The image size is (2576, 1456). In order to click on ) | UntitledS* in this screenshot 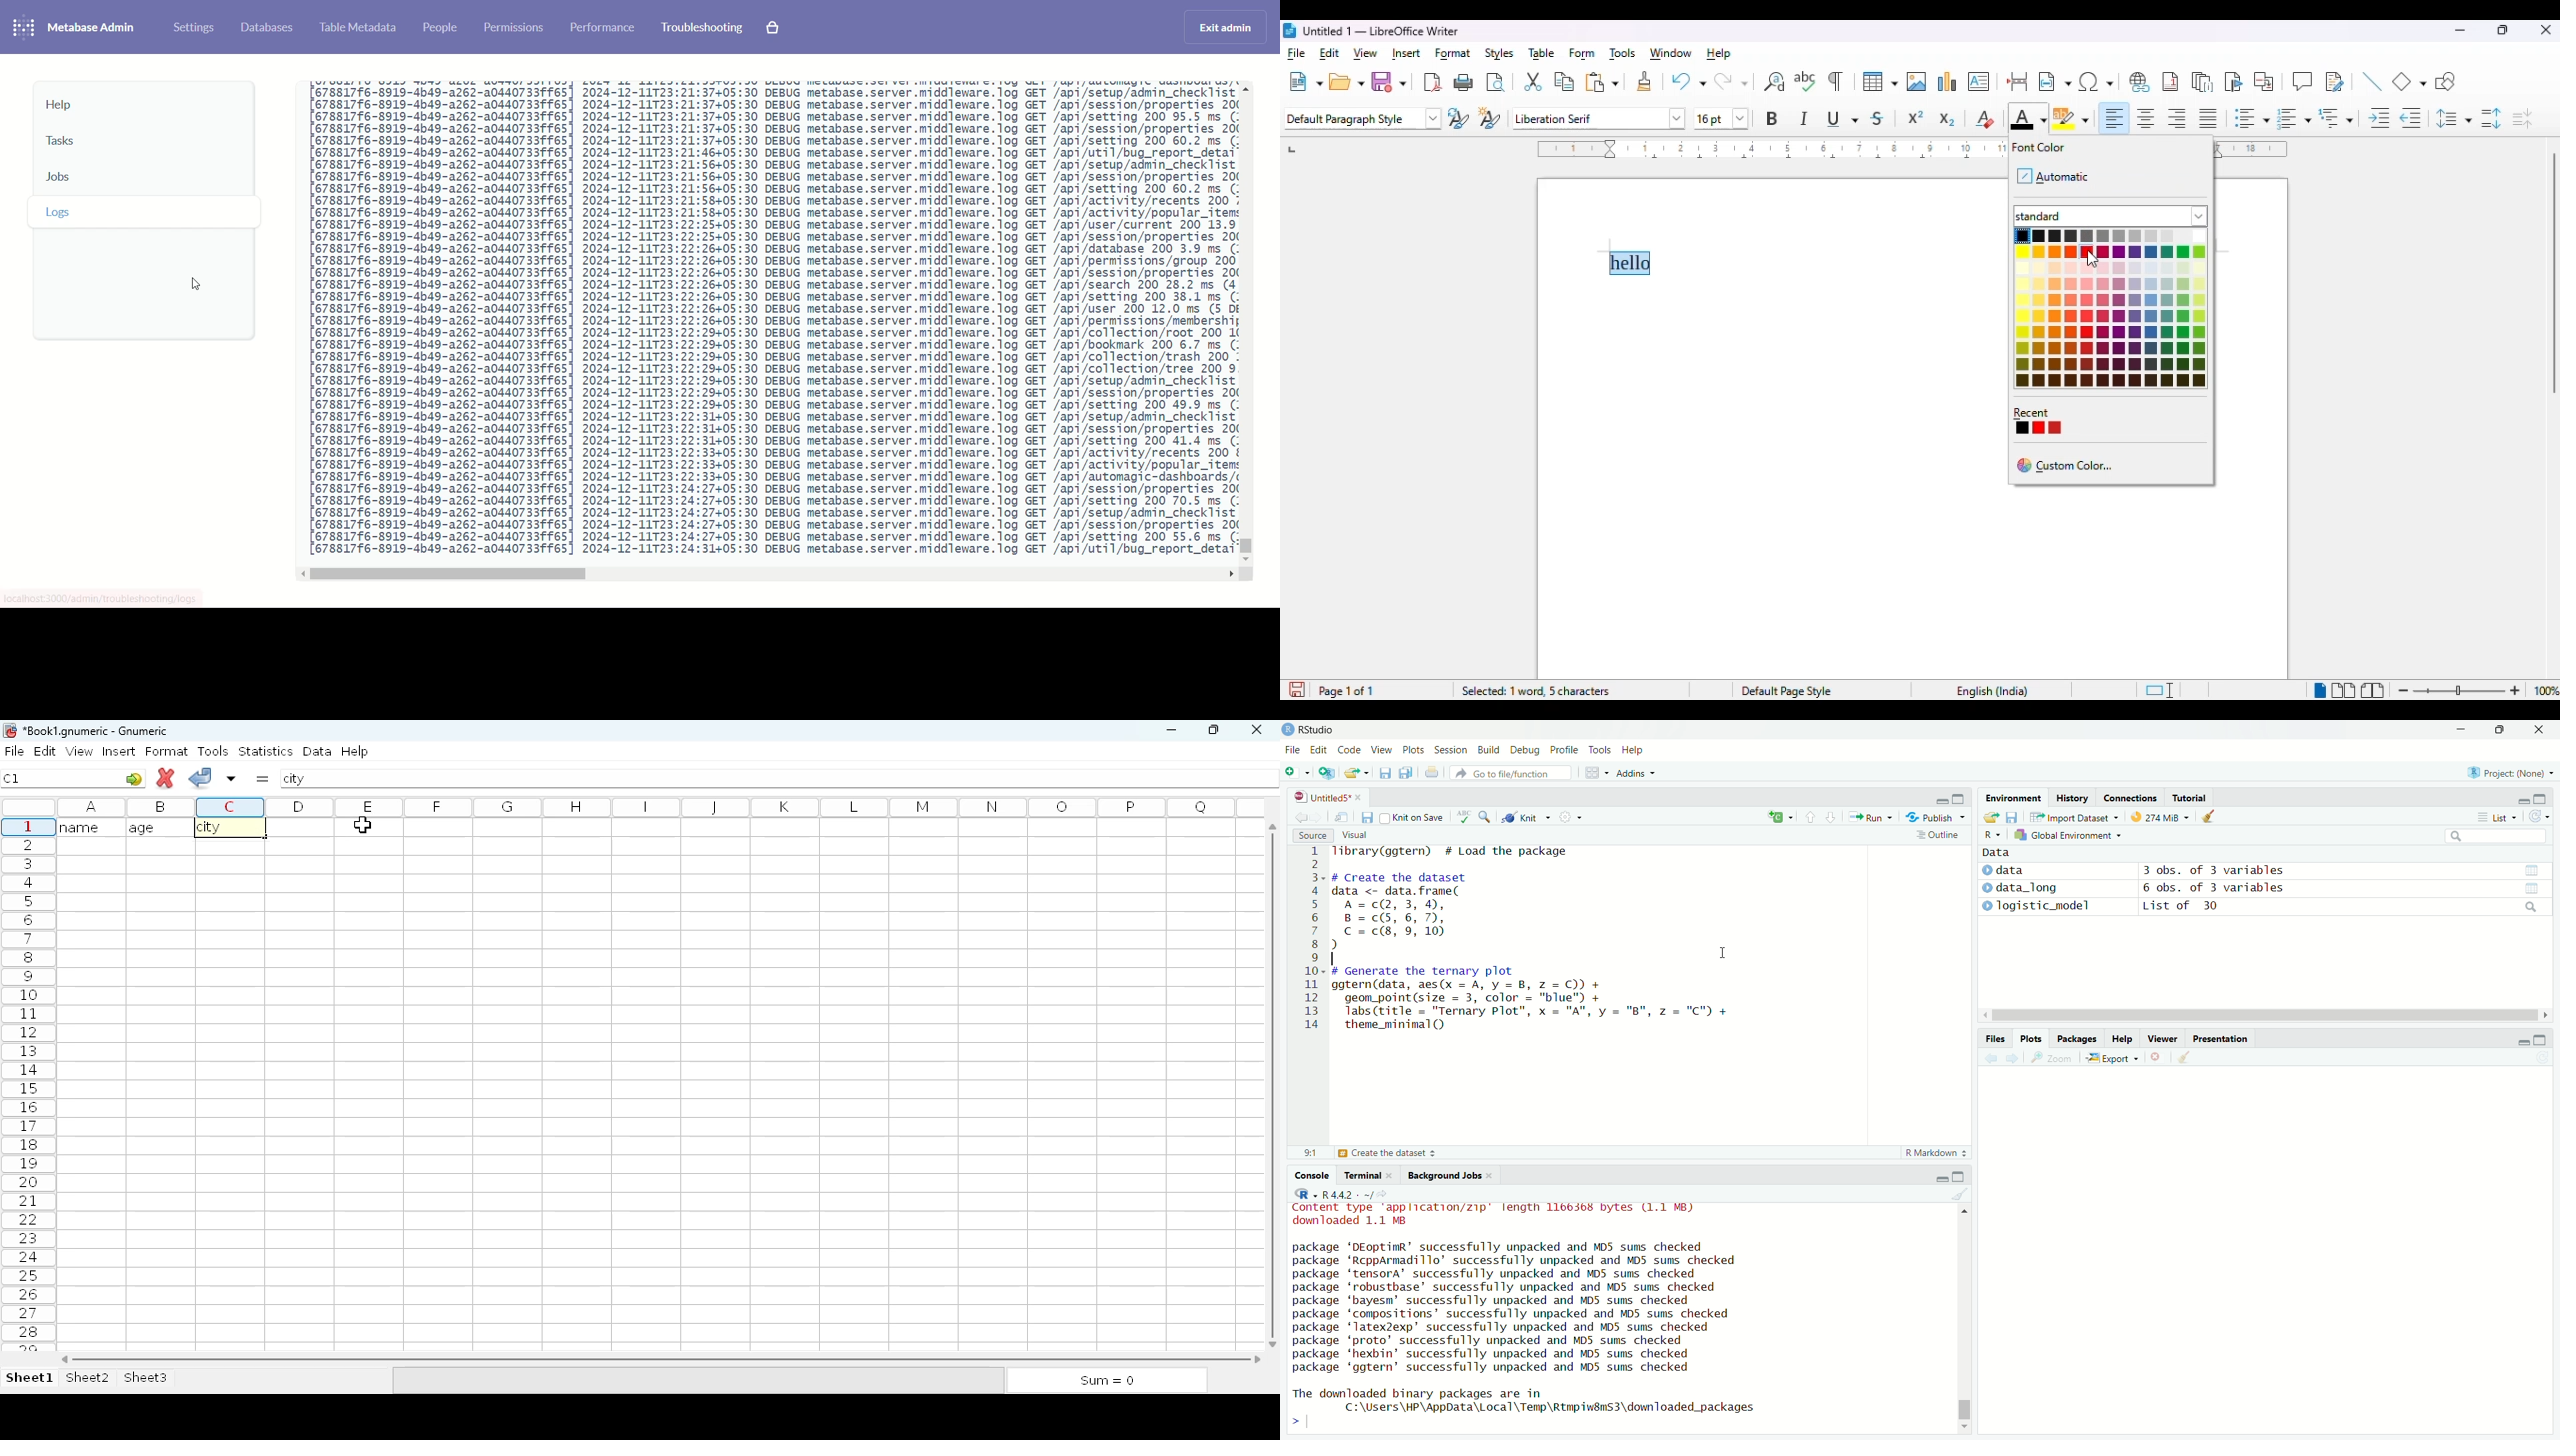, I will do `click(1321, 796)`.